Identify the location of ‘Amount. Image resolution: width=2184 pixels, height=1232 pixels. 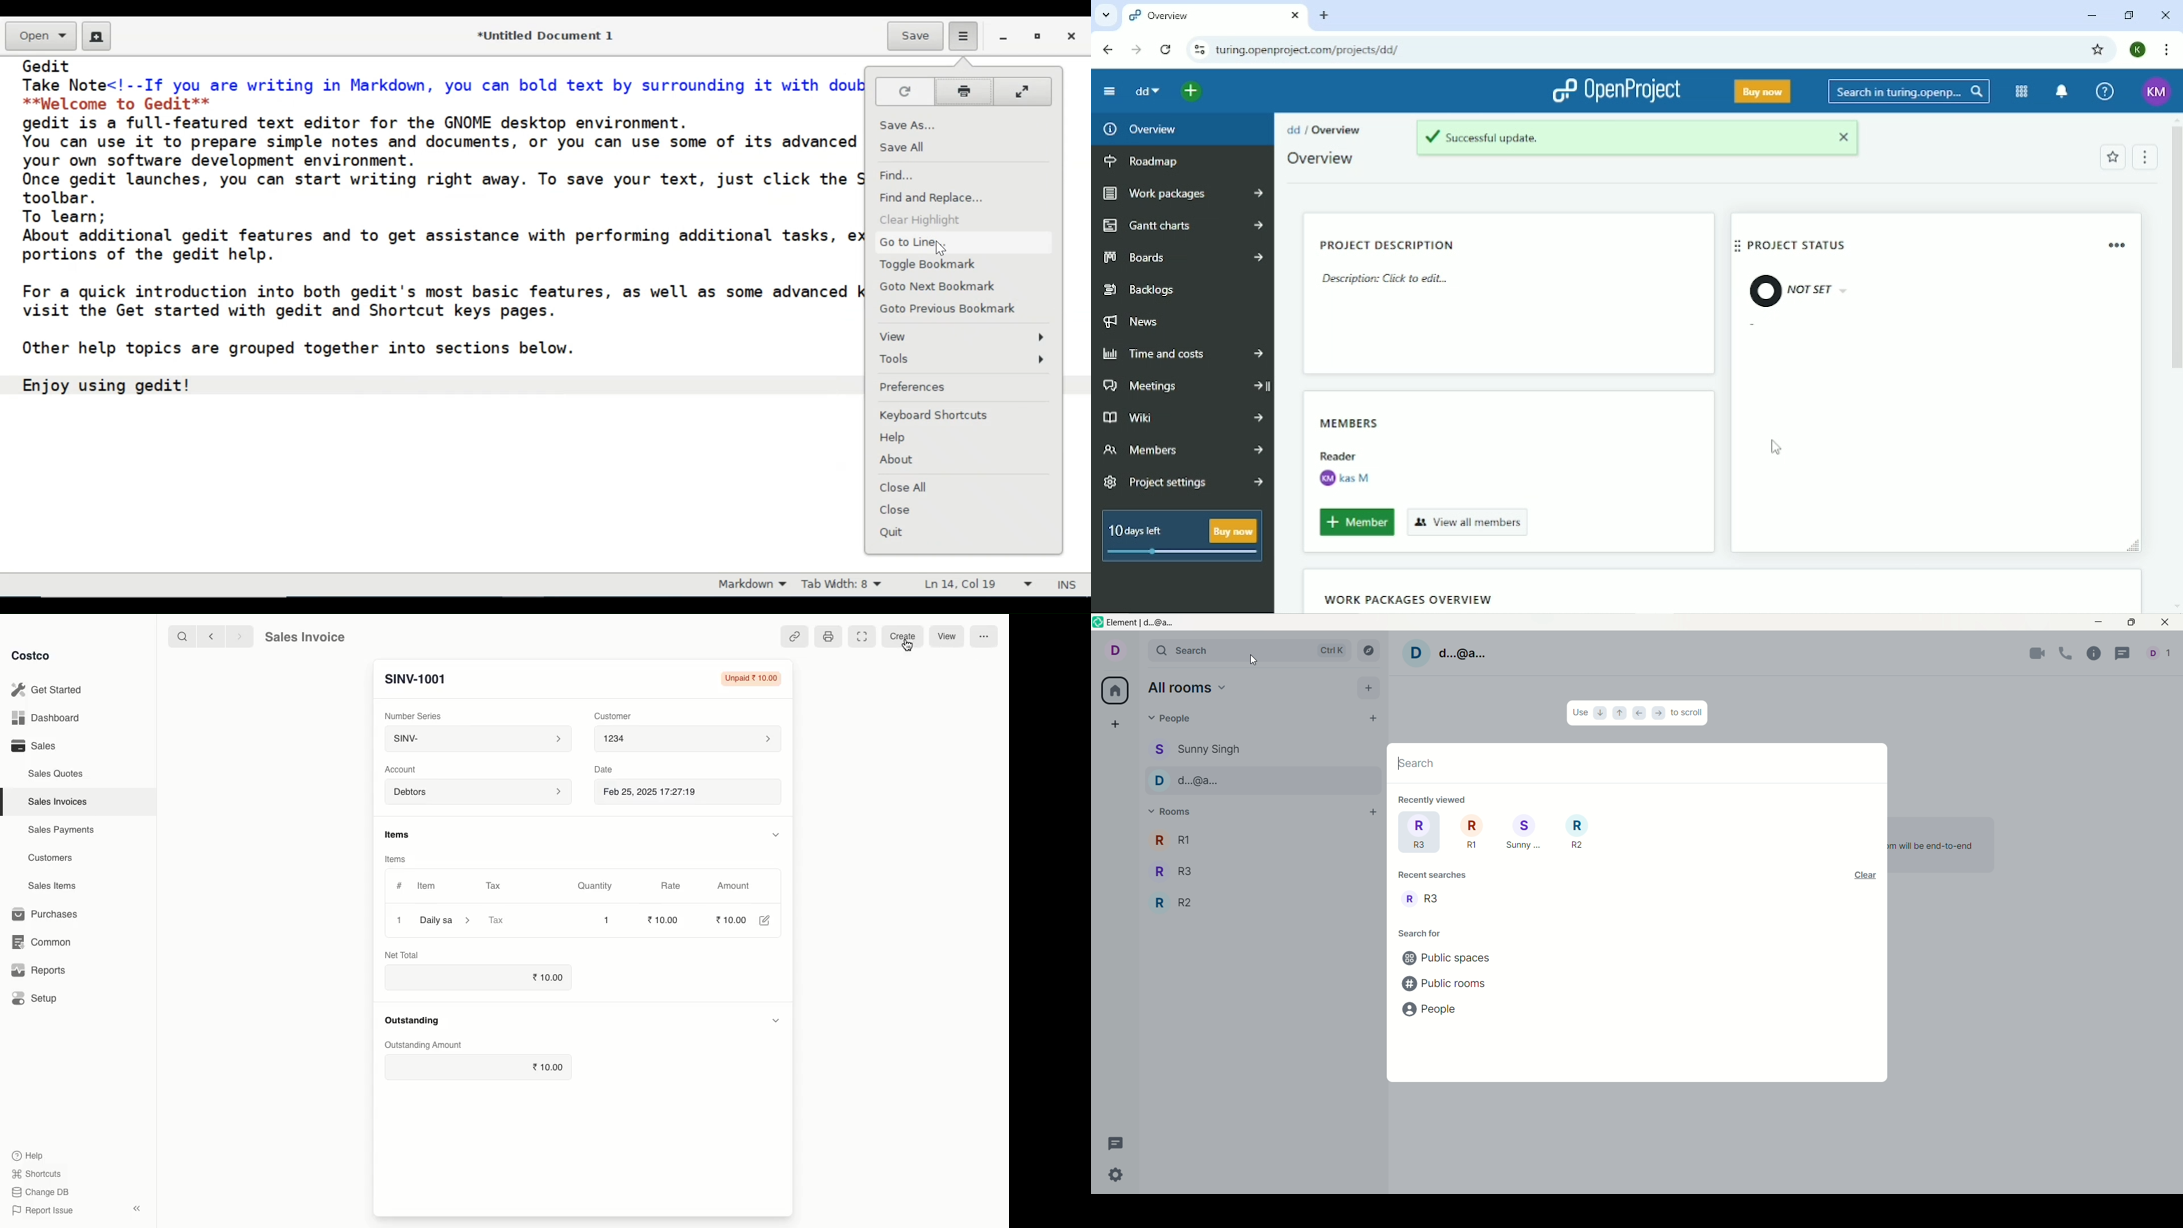
(734, 887).